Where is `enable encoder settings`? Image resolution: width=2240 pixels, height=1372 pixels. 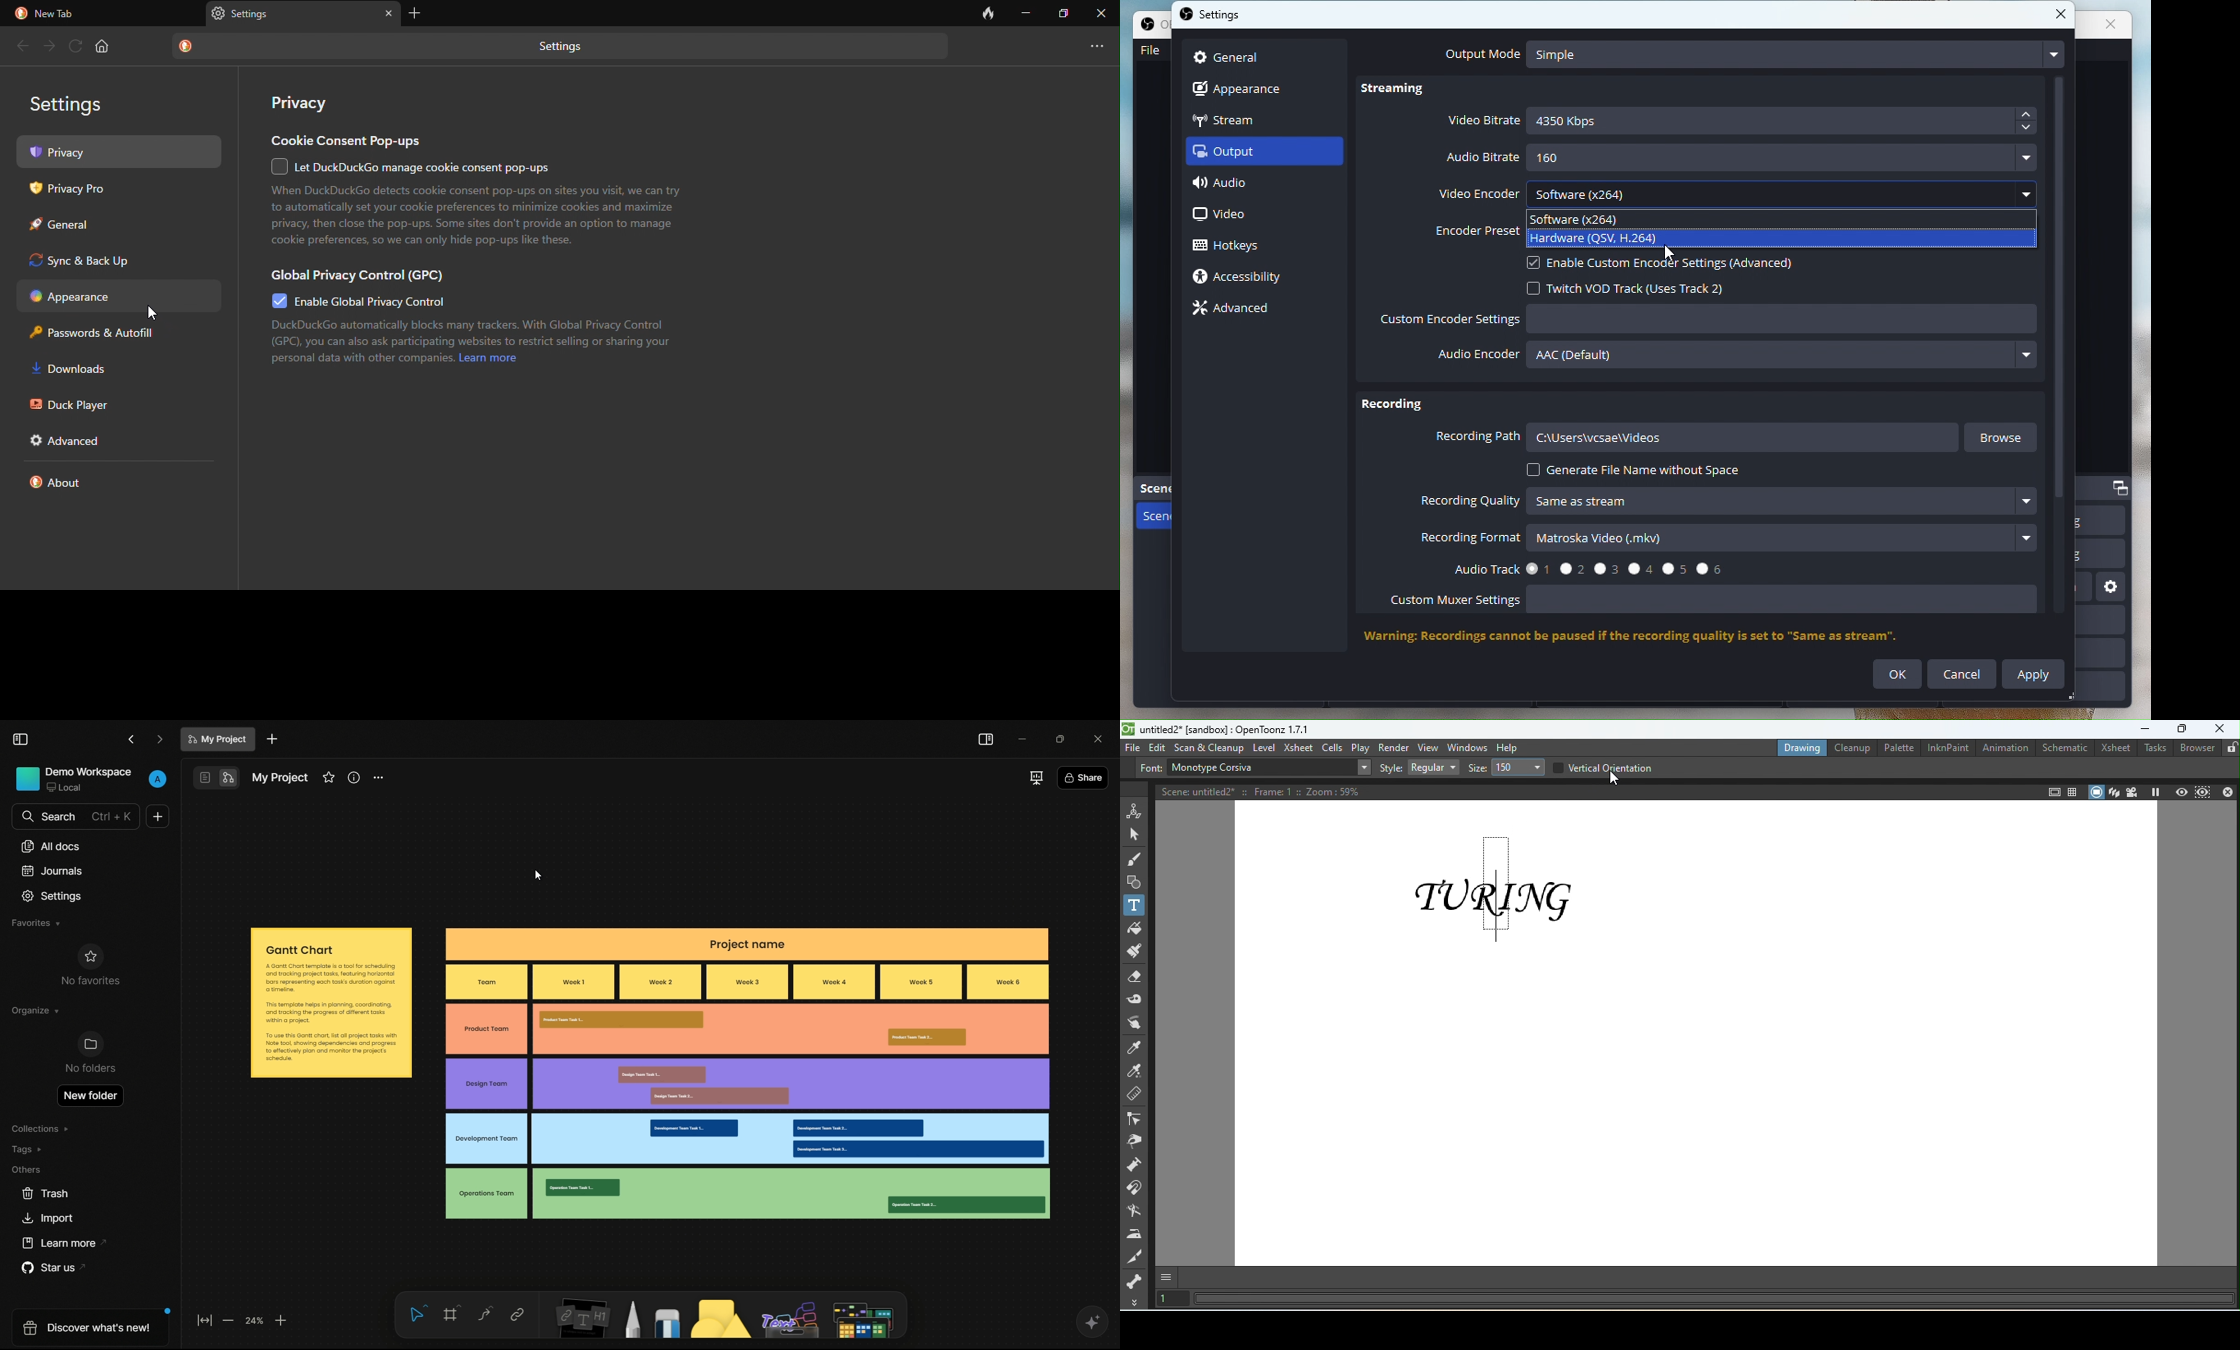
enable encoder settings is located at coordinates (1679, 263).